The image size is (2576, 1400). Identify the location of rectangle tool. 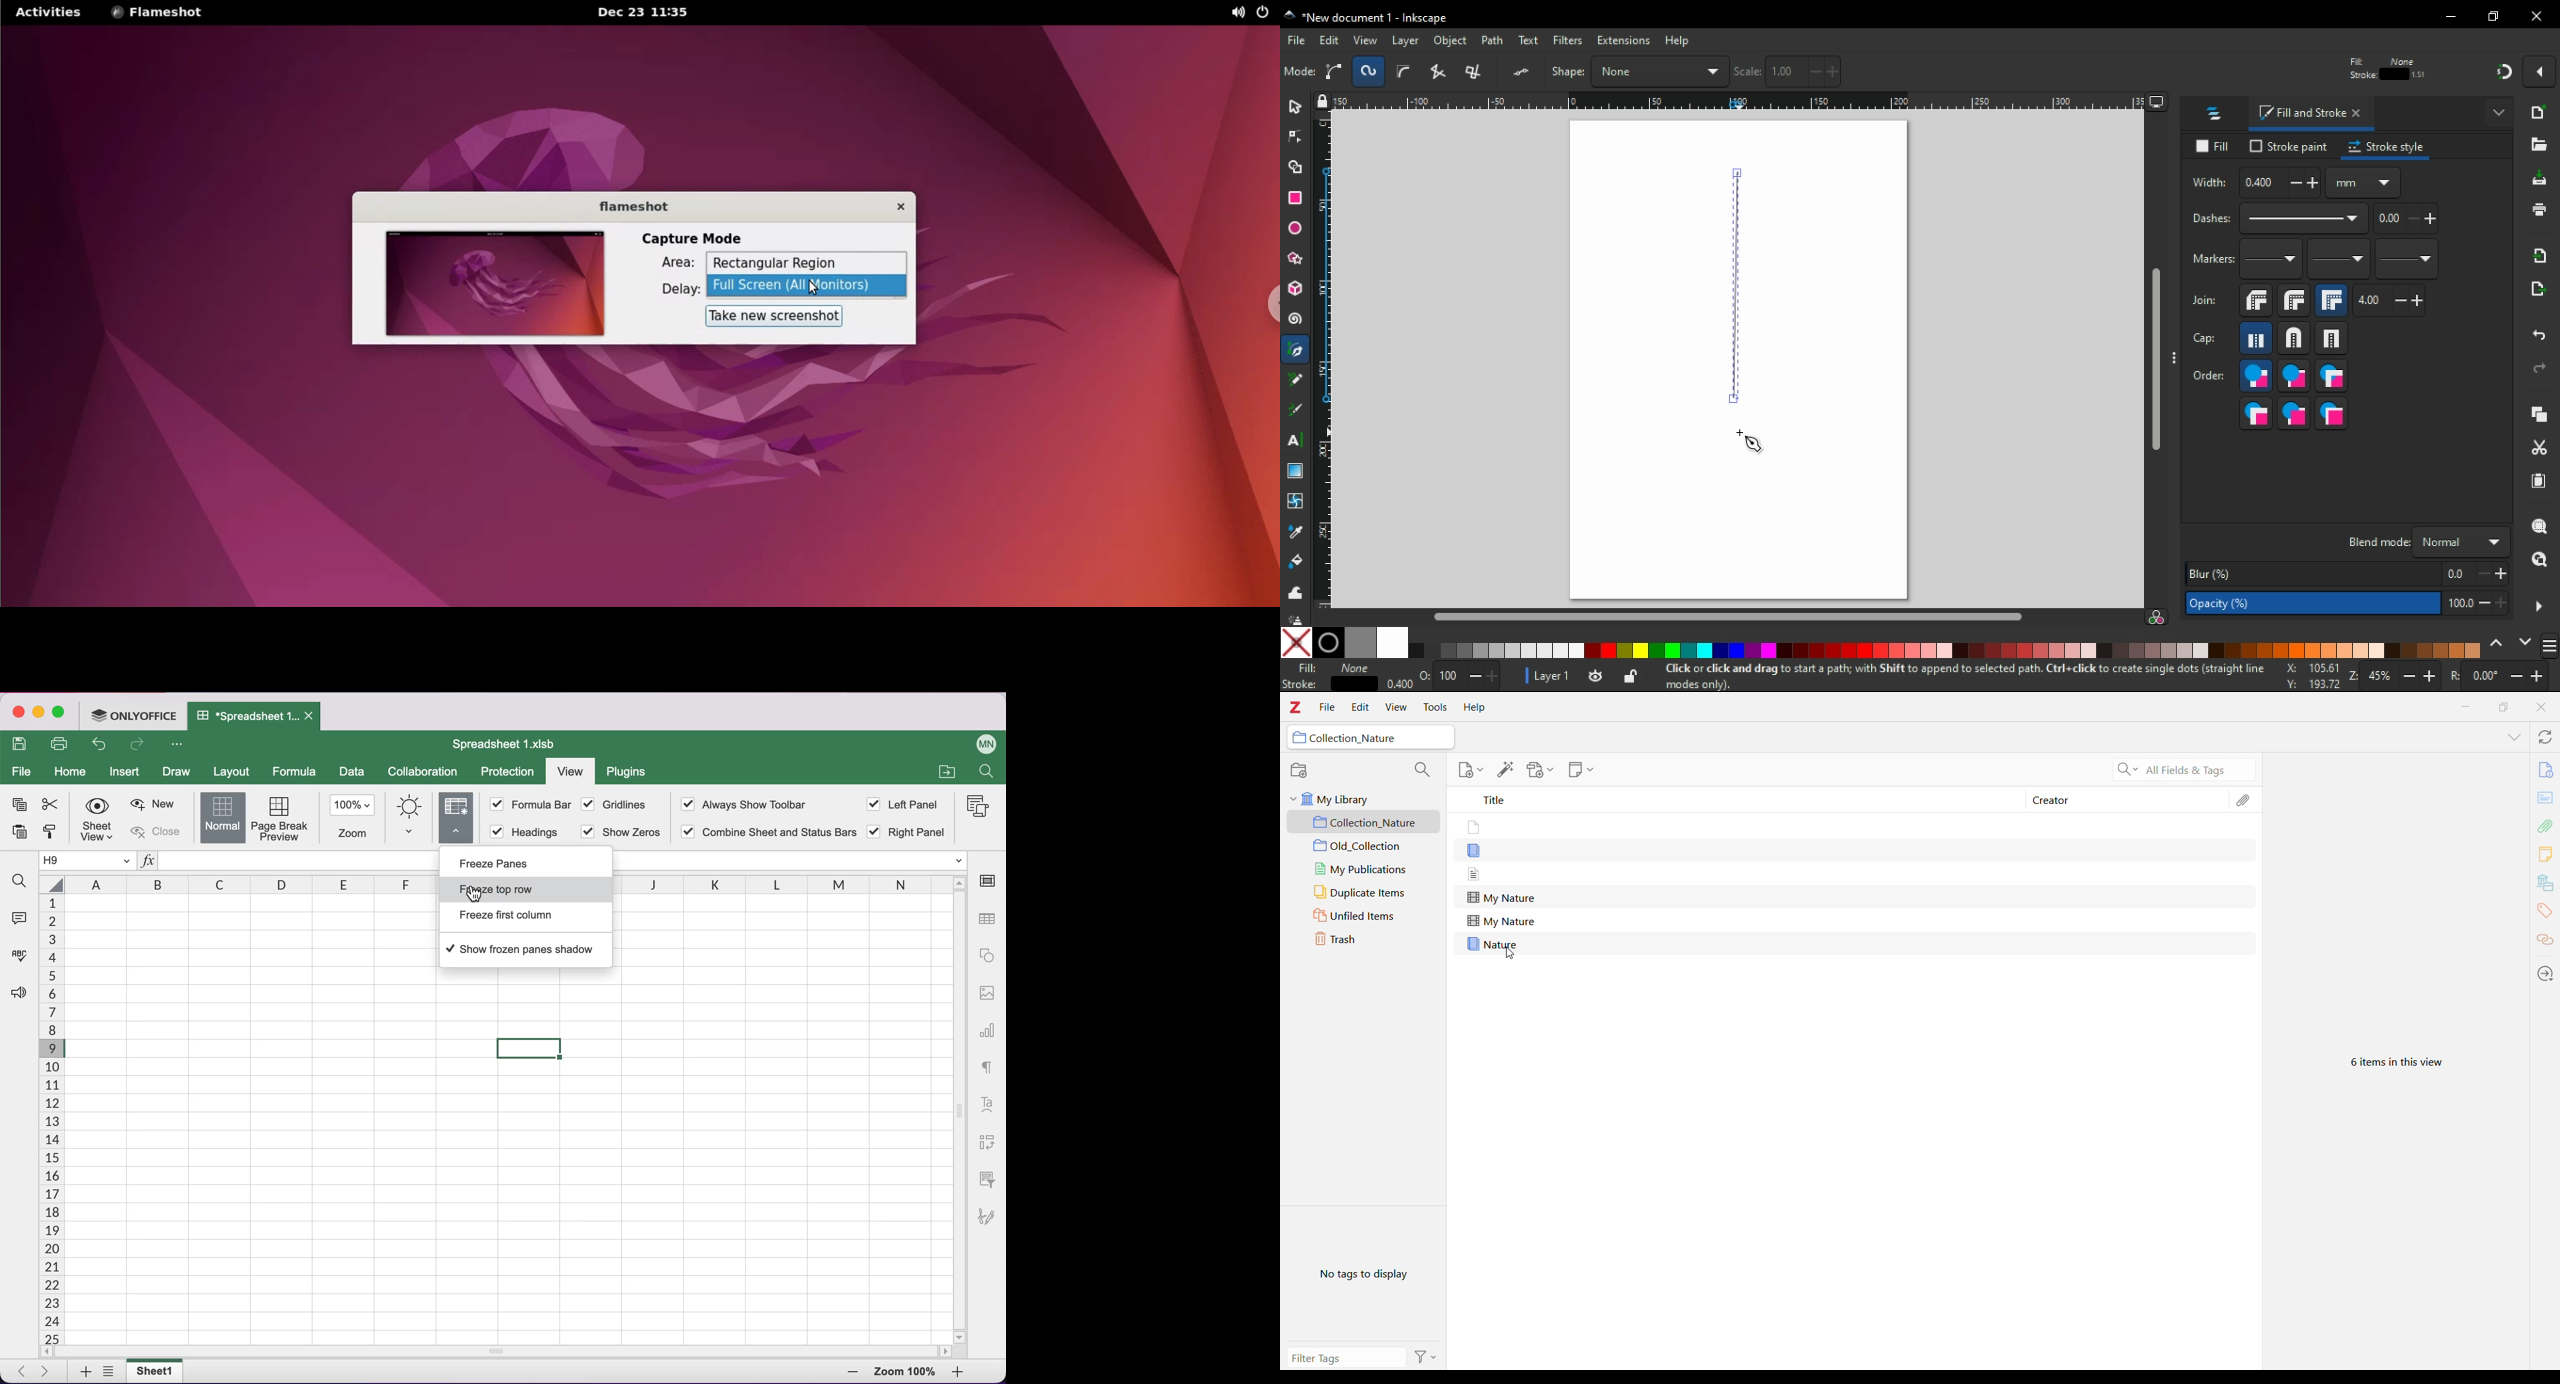
(1296, 197).